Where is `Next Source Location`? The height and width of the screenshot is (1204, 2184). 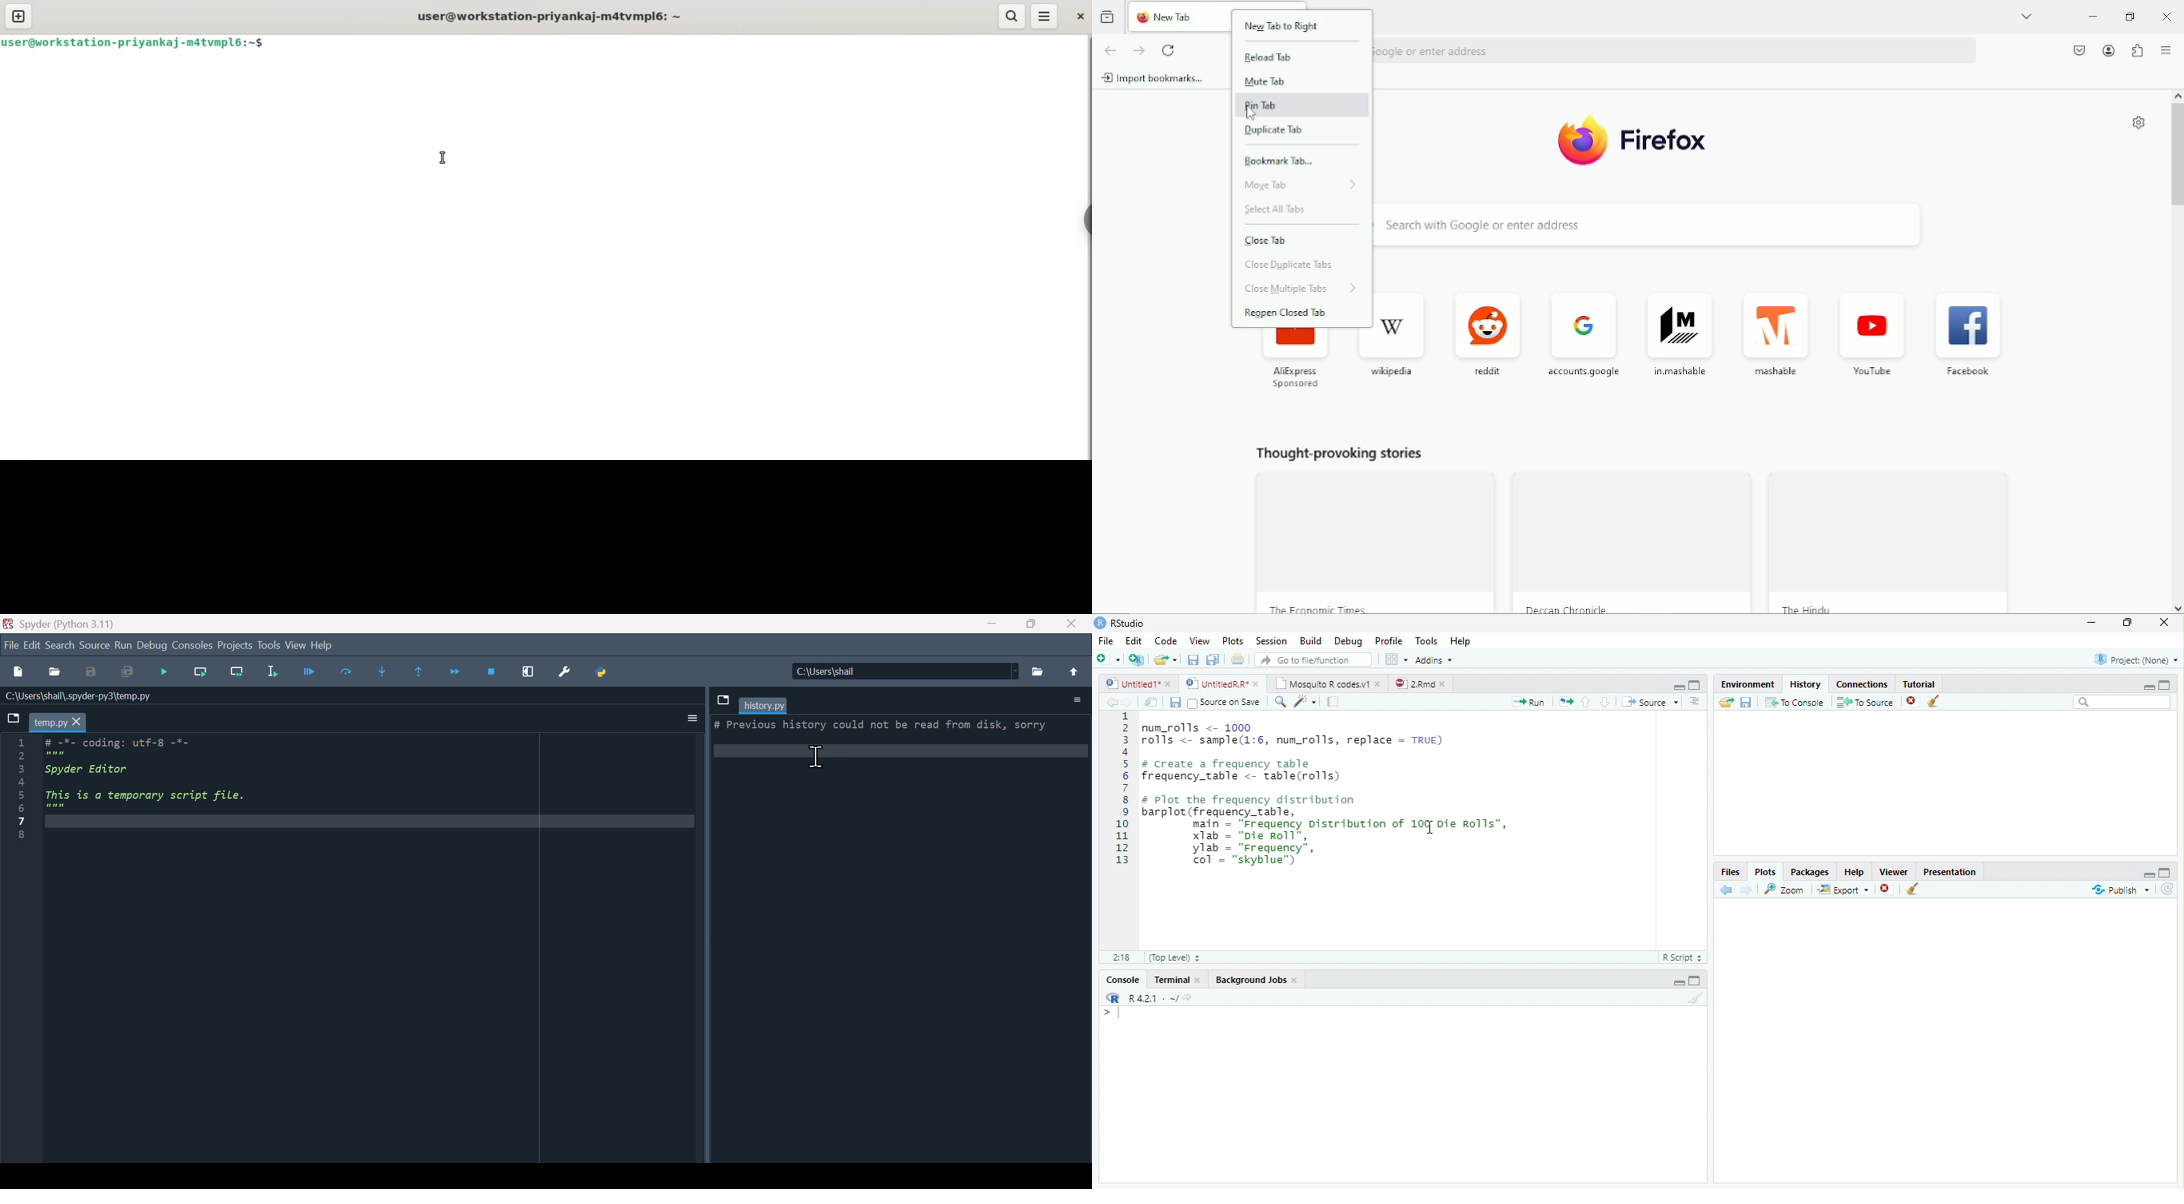 Next Source Location is located at coordinates (1128, 701).